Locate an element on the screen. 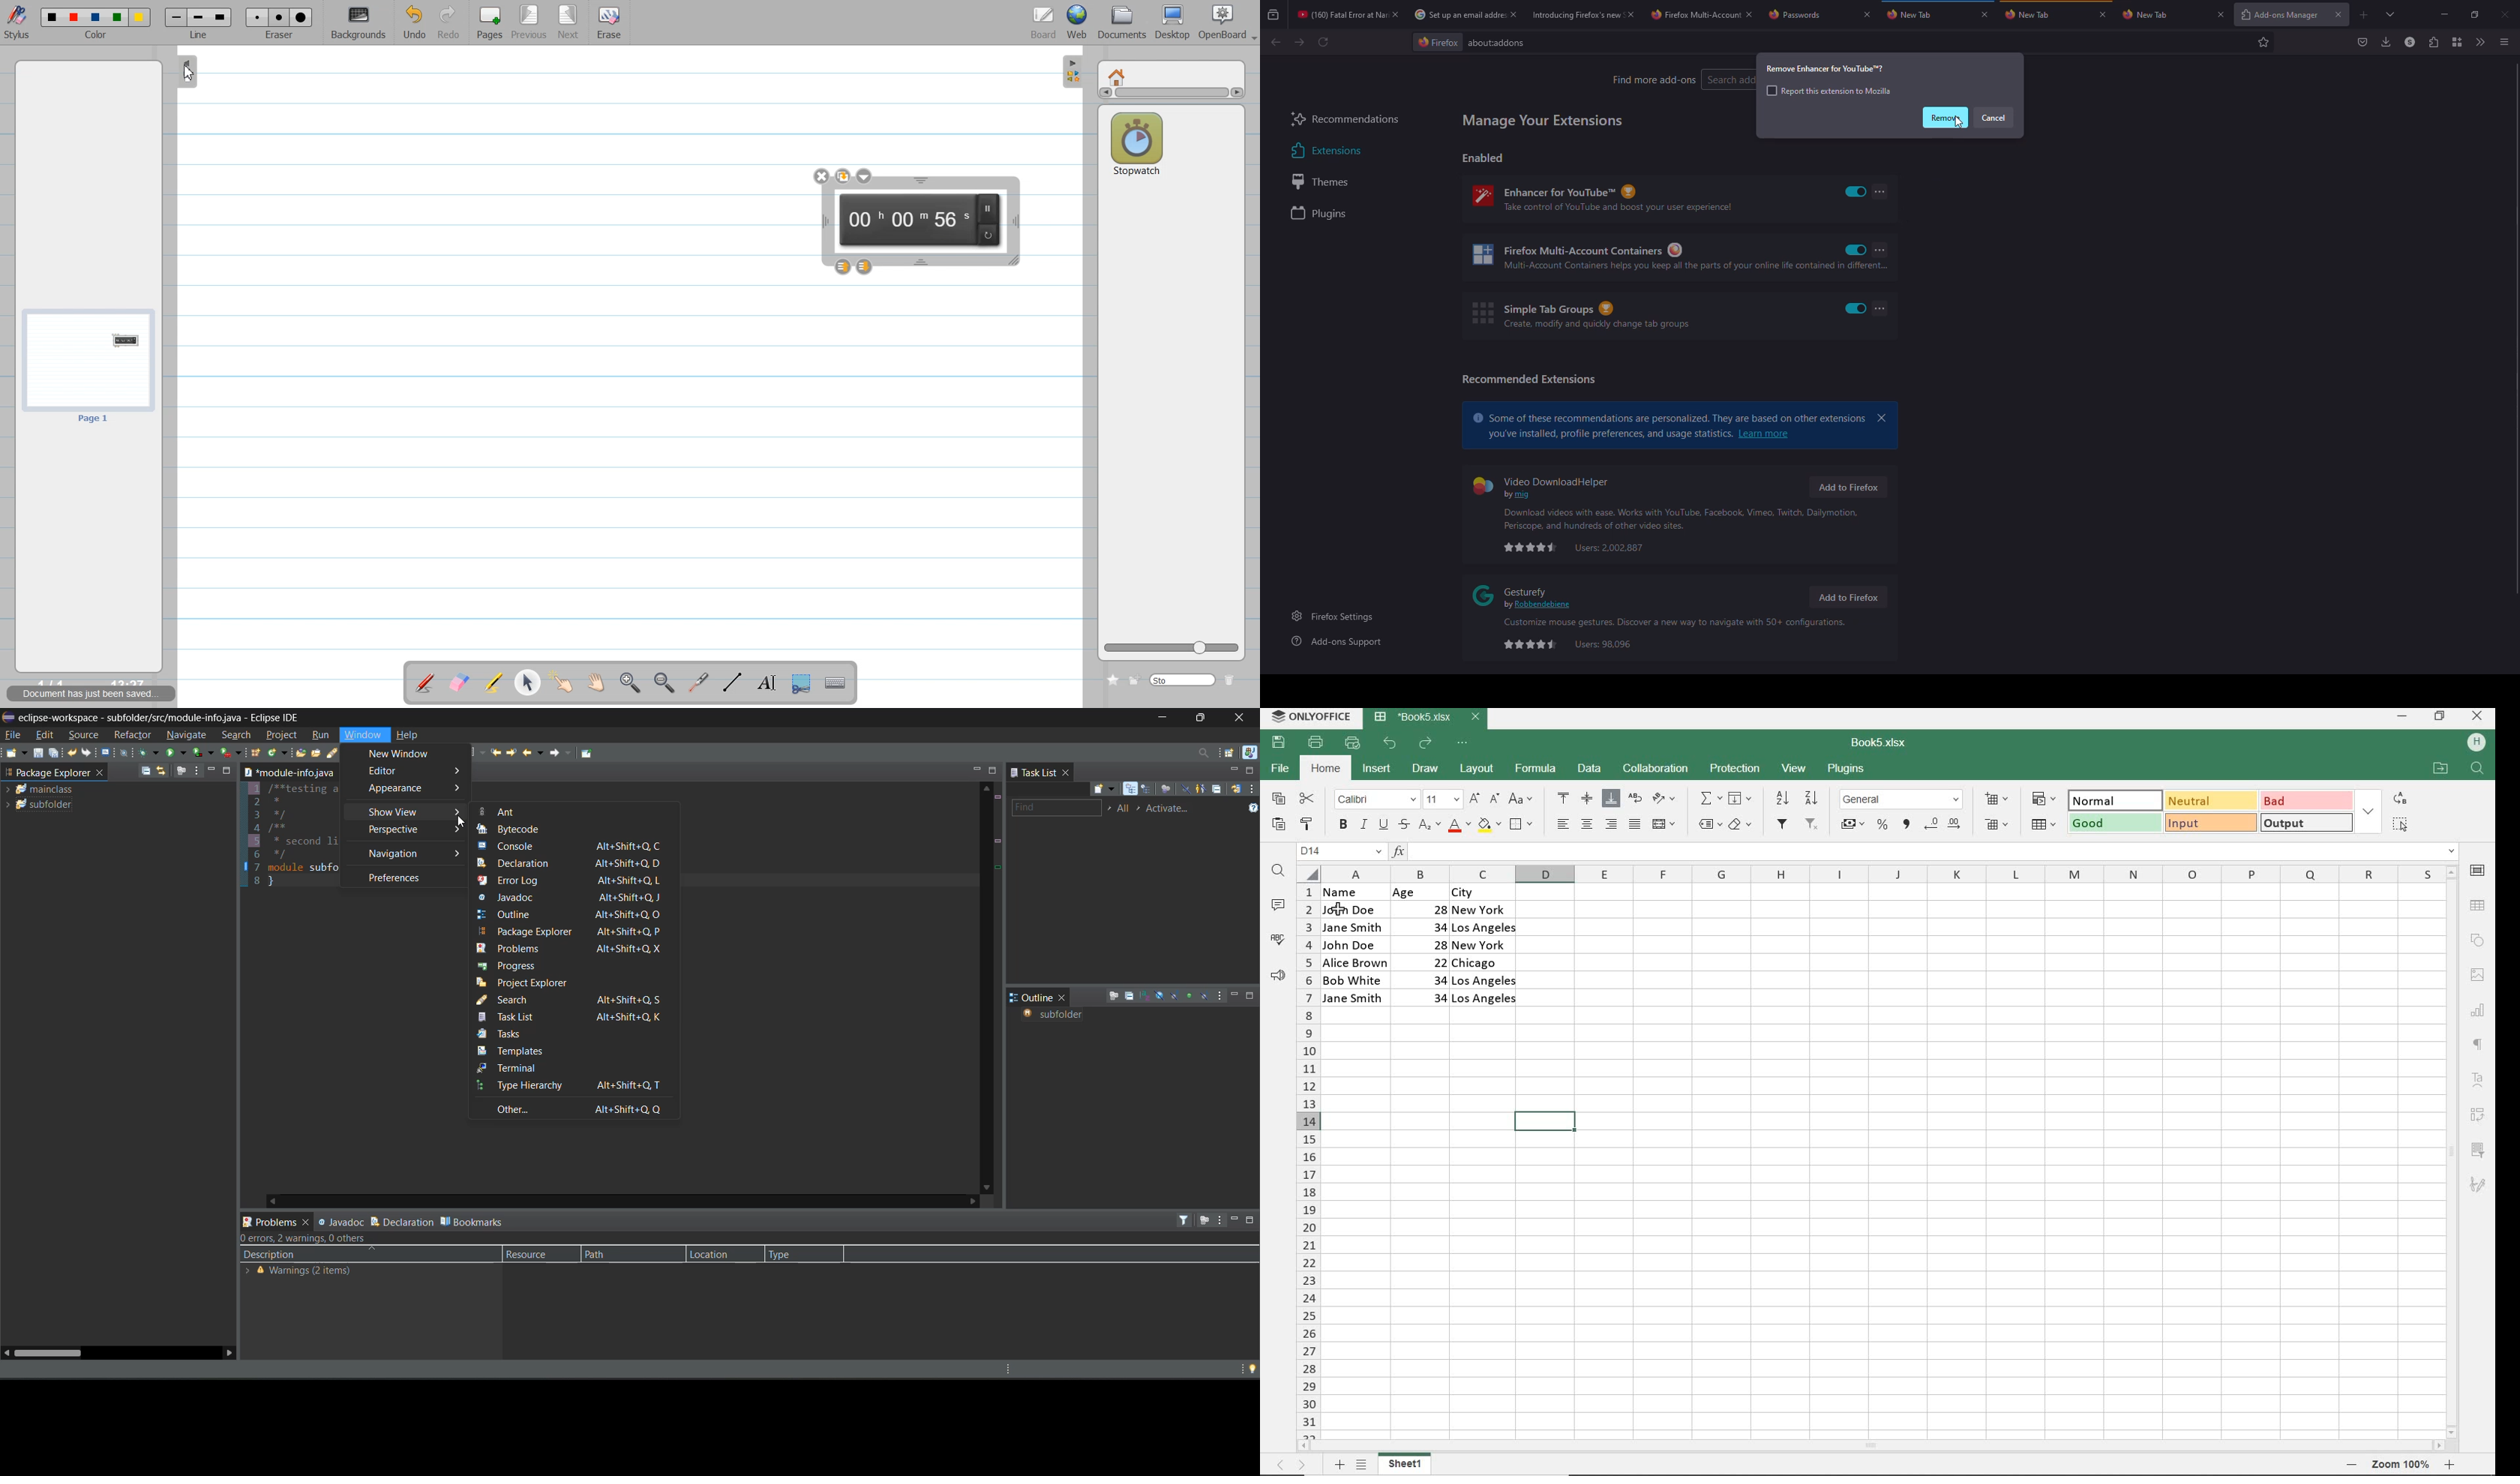 The width and height of the screenshot is (2520, 1484). CELL SETTINGS is located at coordinates (2479, 870).